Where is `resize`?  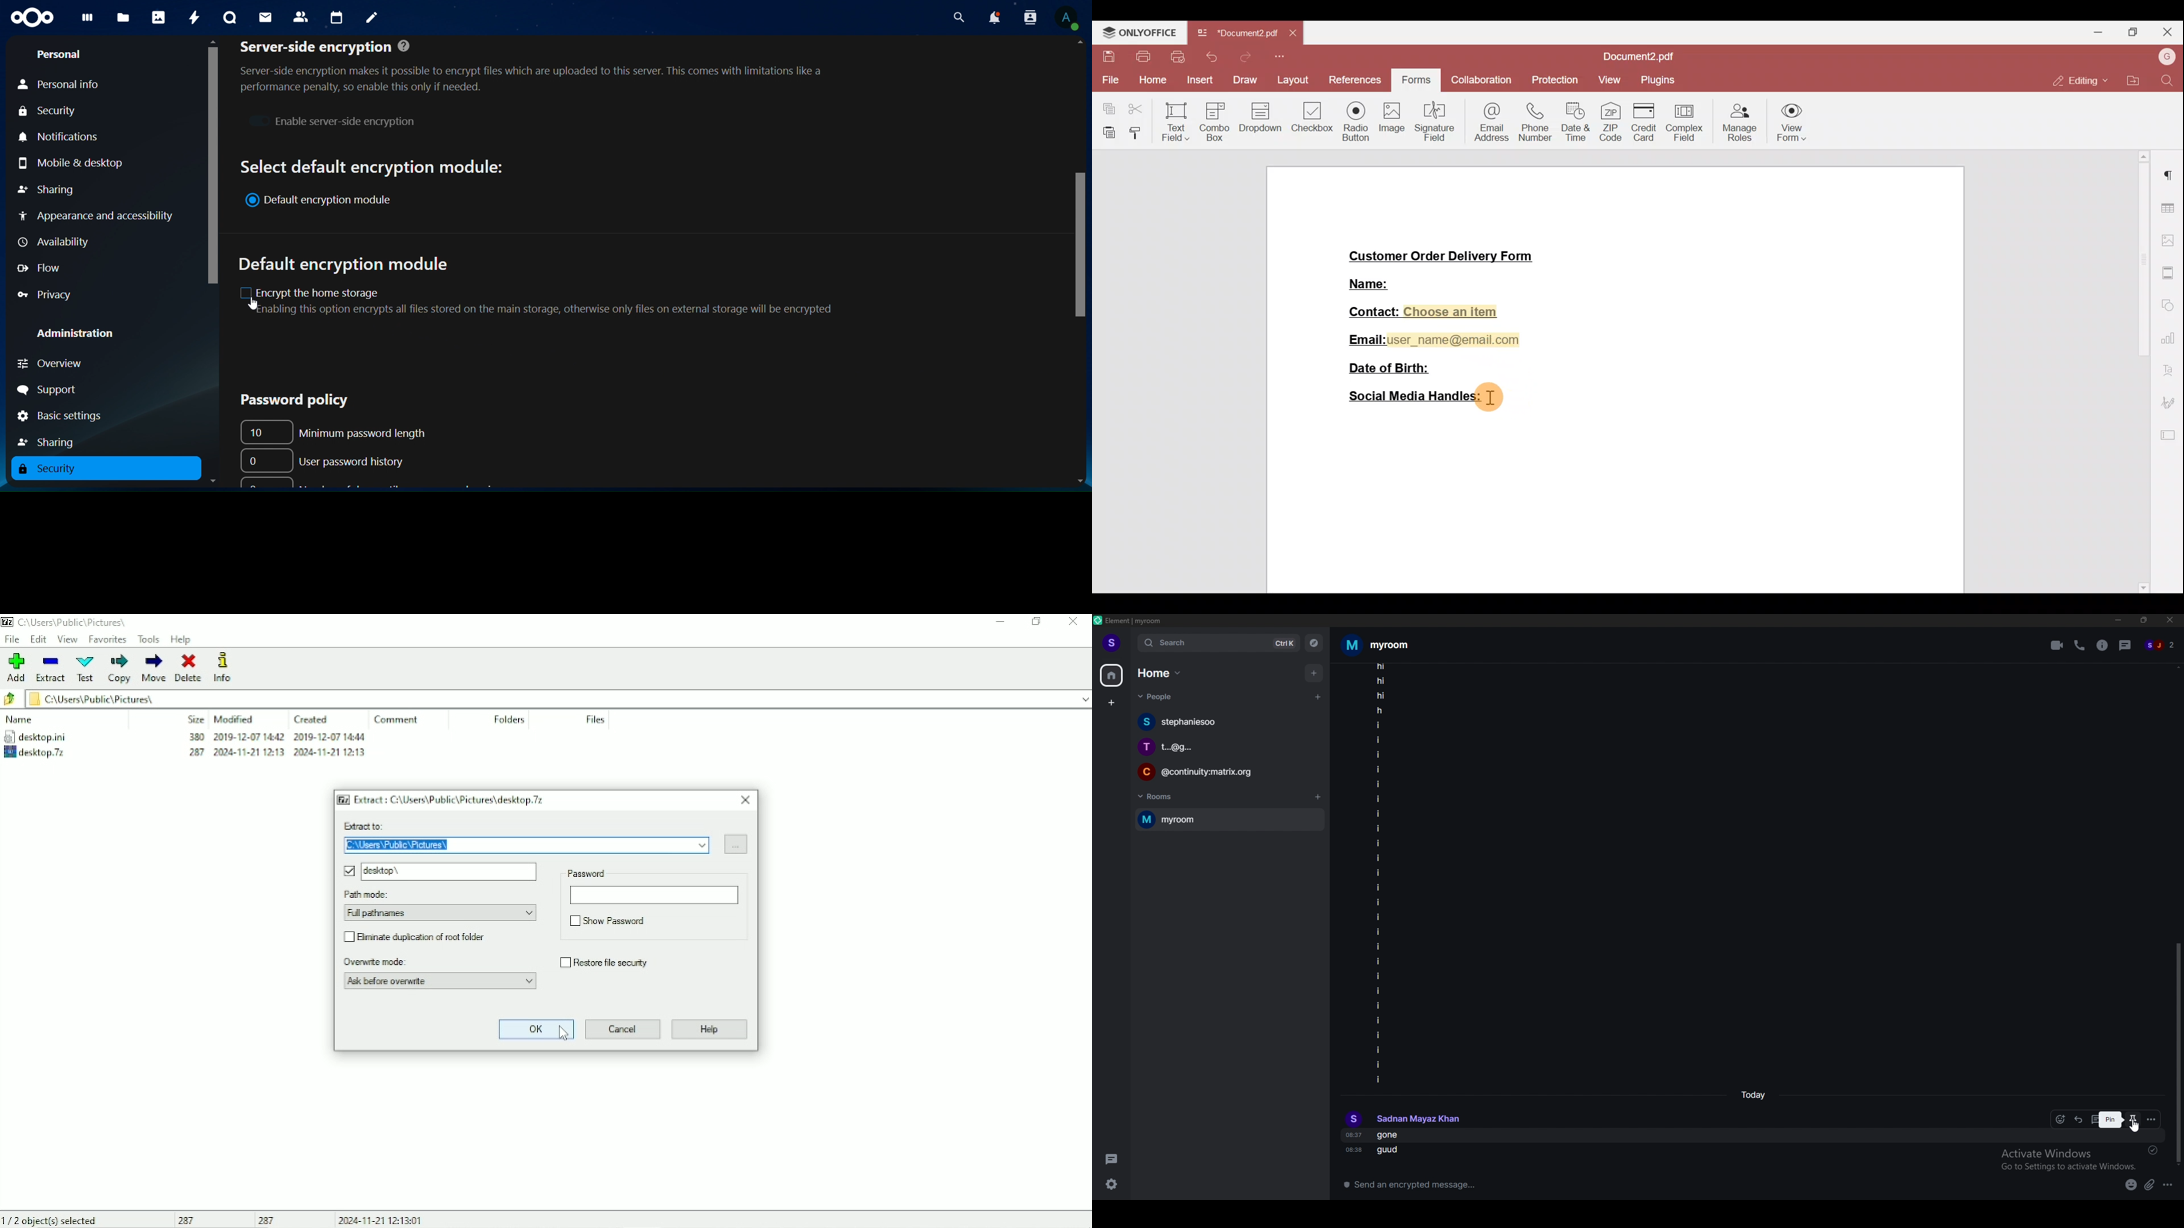
resize is located at coordinates (2145, 621).